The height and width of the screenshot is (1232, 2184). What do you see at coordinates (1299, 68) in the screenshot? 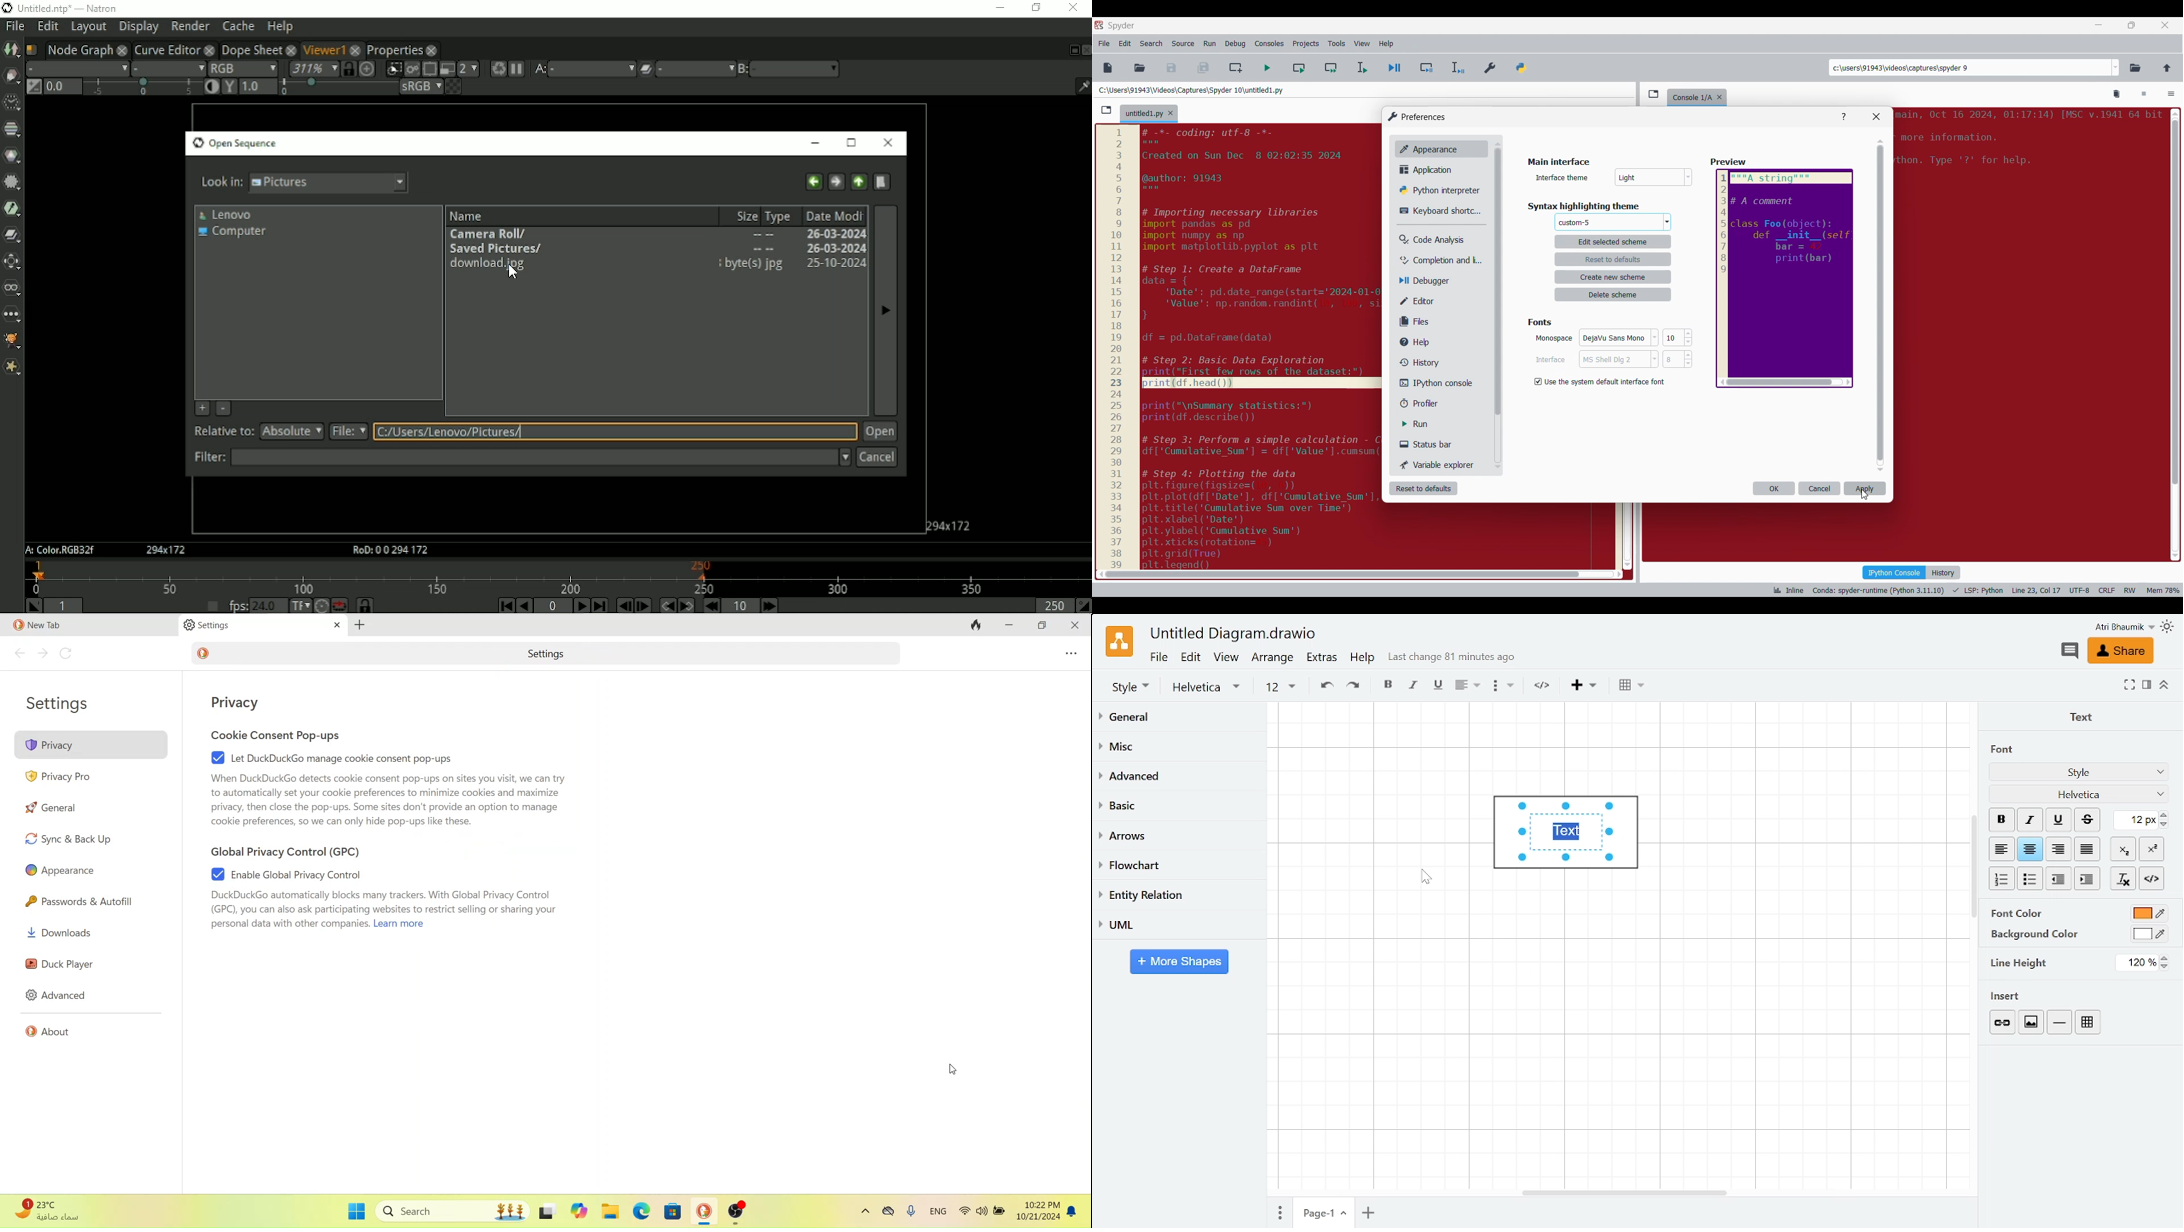
I see `Run current cell` at bounding box center [1299, 68].